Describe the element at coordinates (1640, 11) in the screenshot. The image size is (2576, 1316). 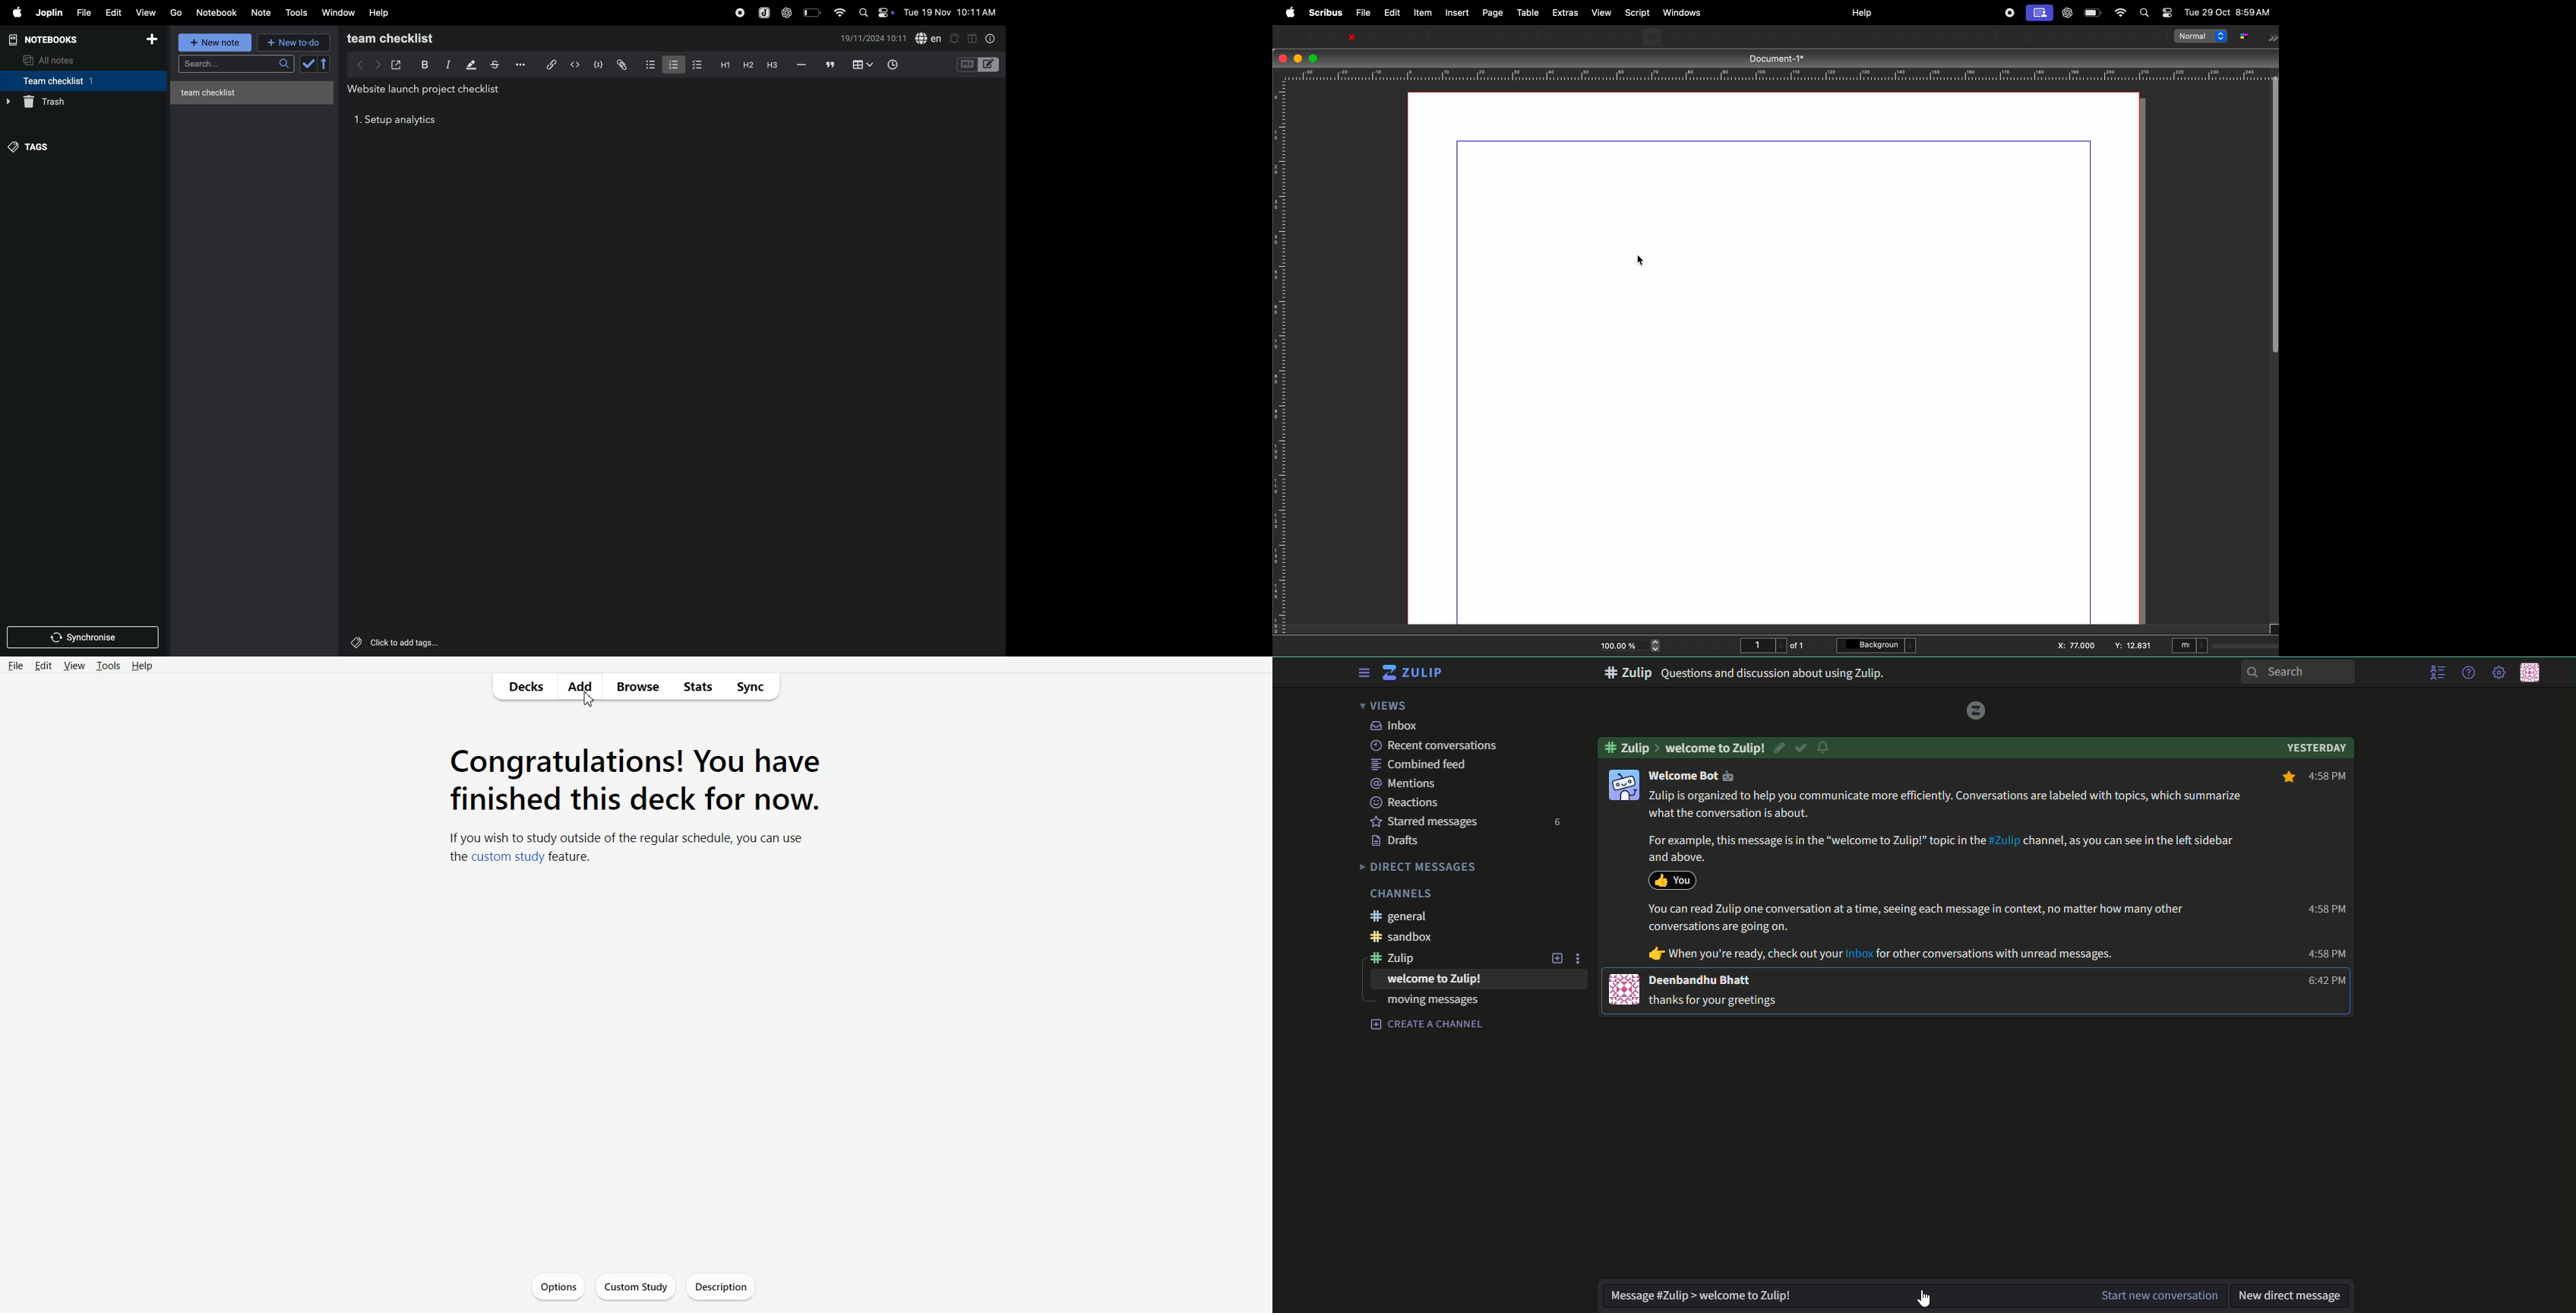
I see `script` at that location.